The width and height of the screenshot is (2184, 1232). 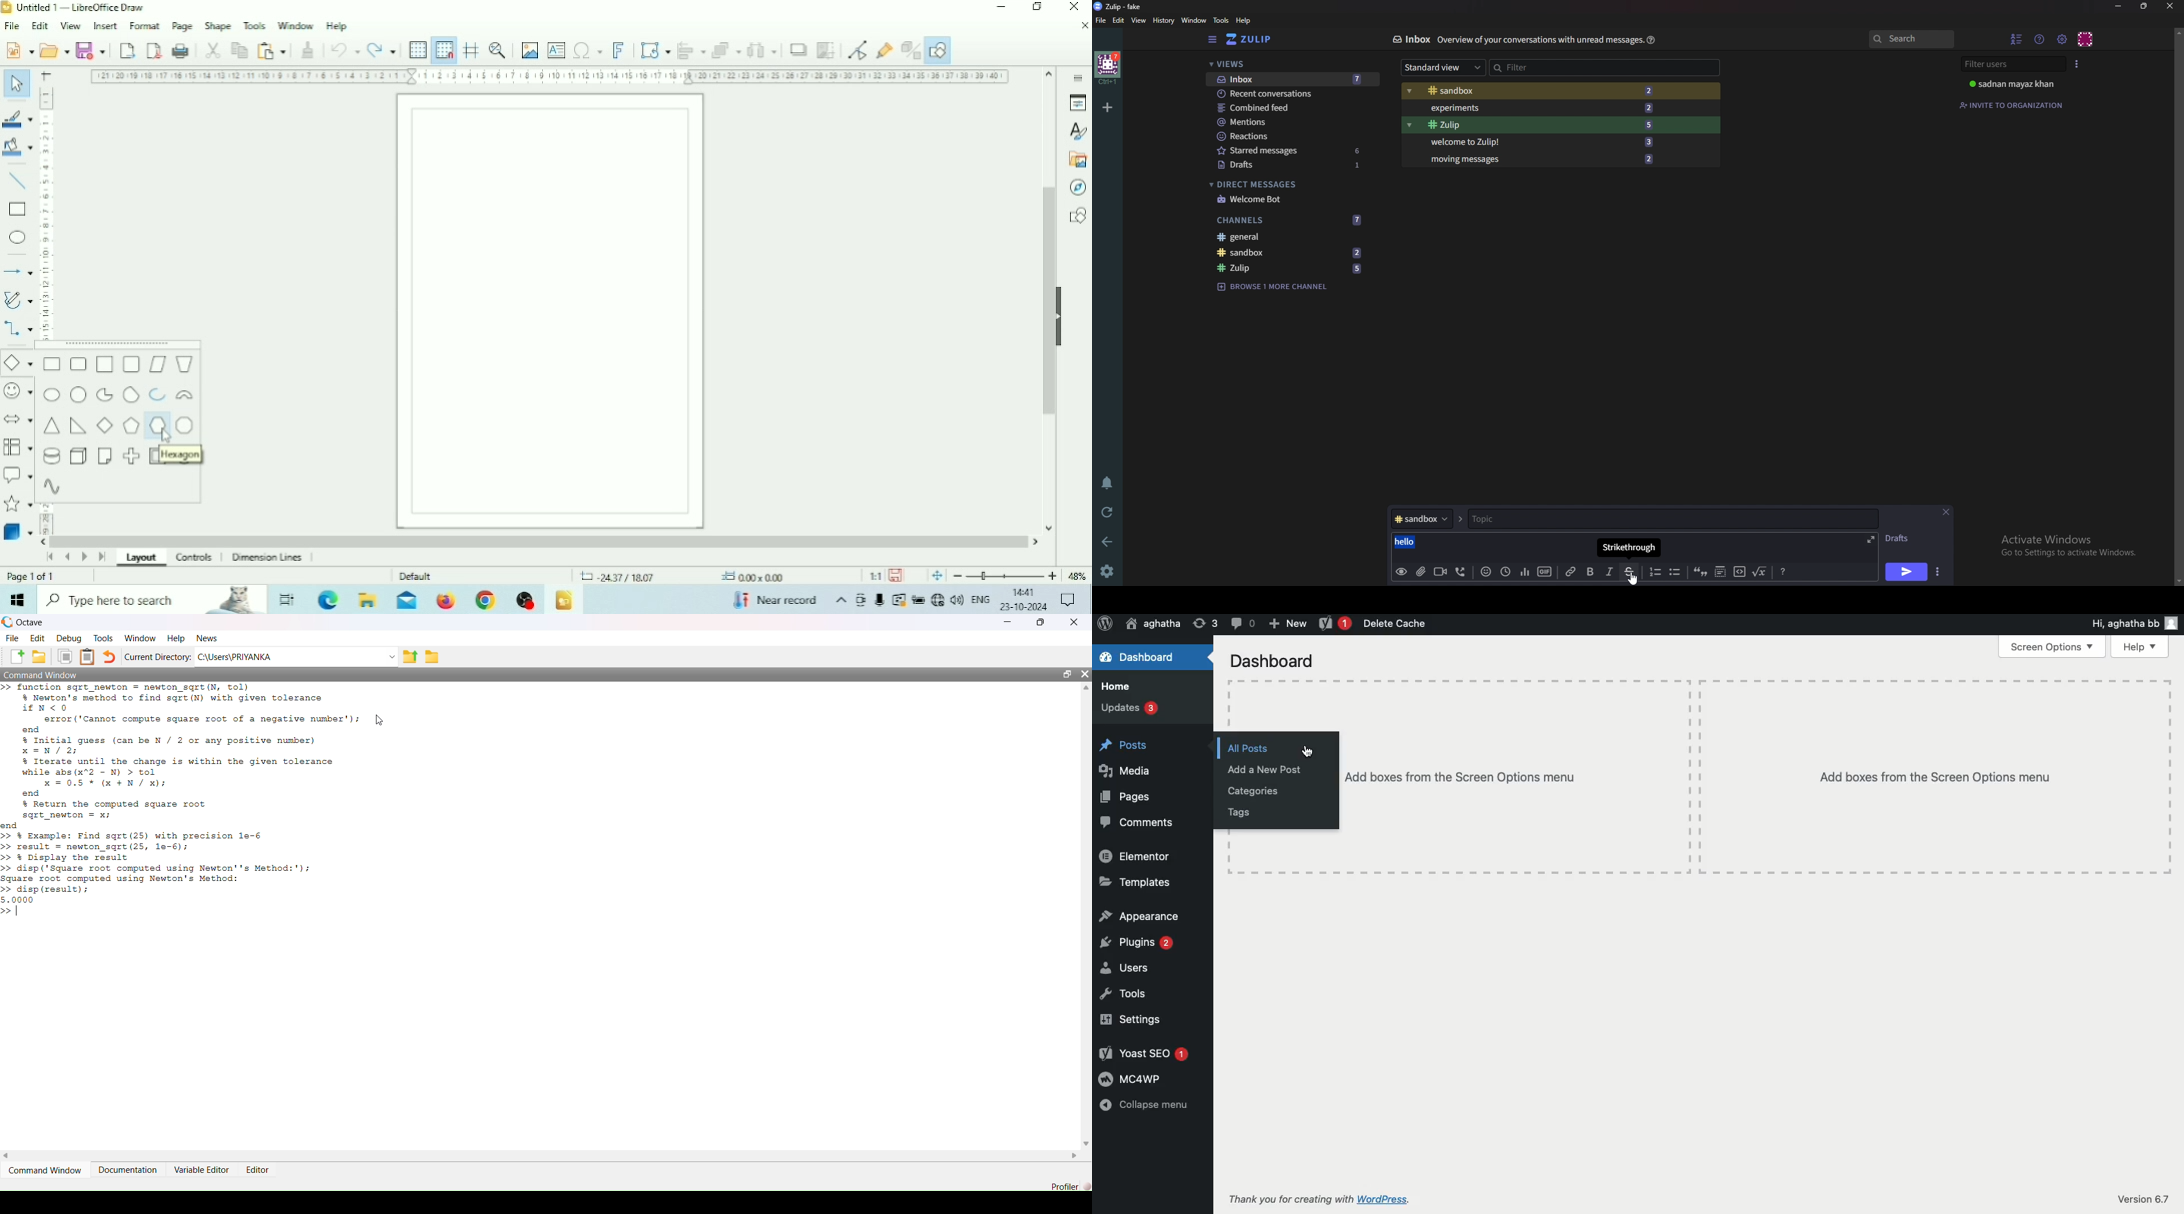 What do you see at coordinates (762, 50) in the screenshot?
I see `Select at least three objects to distribute` at bounding box center [762, 50].